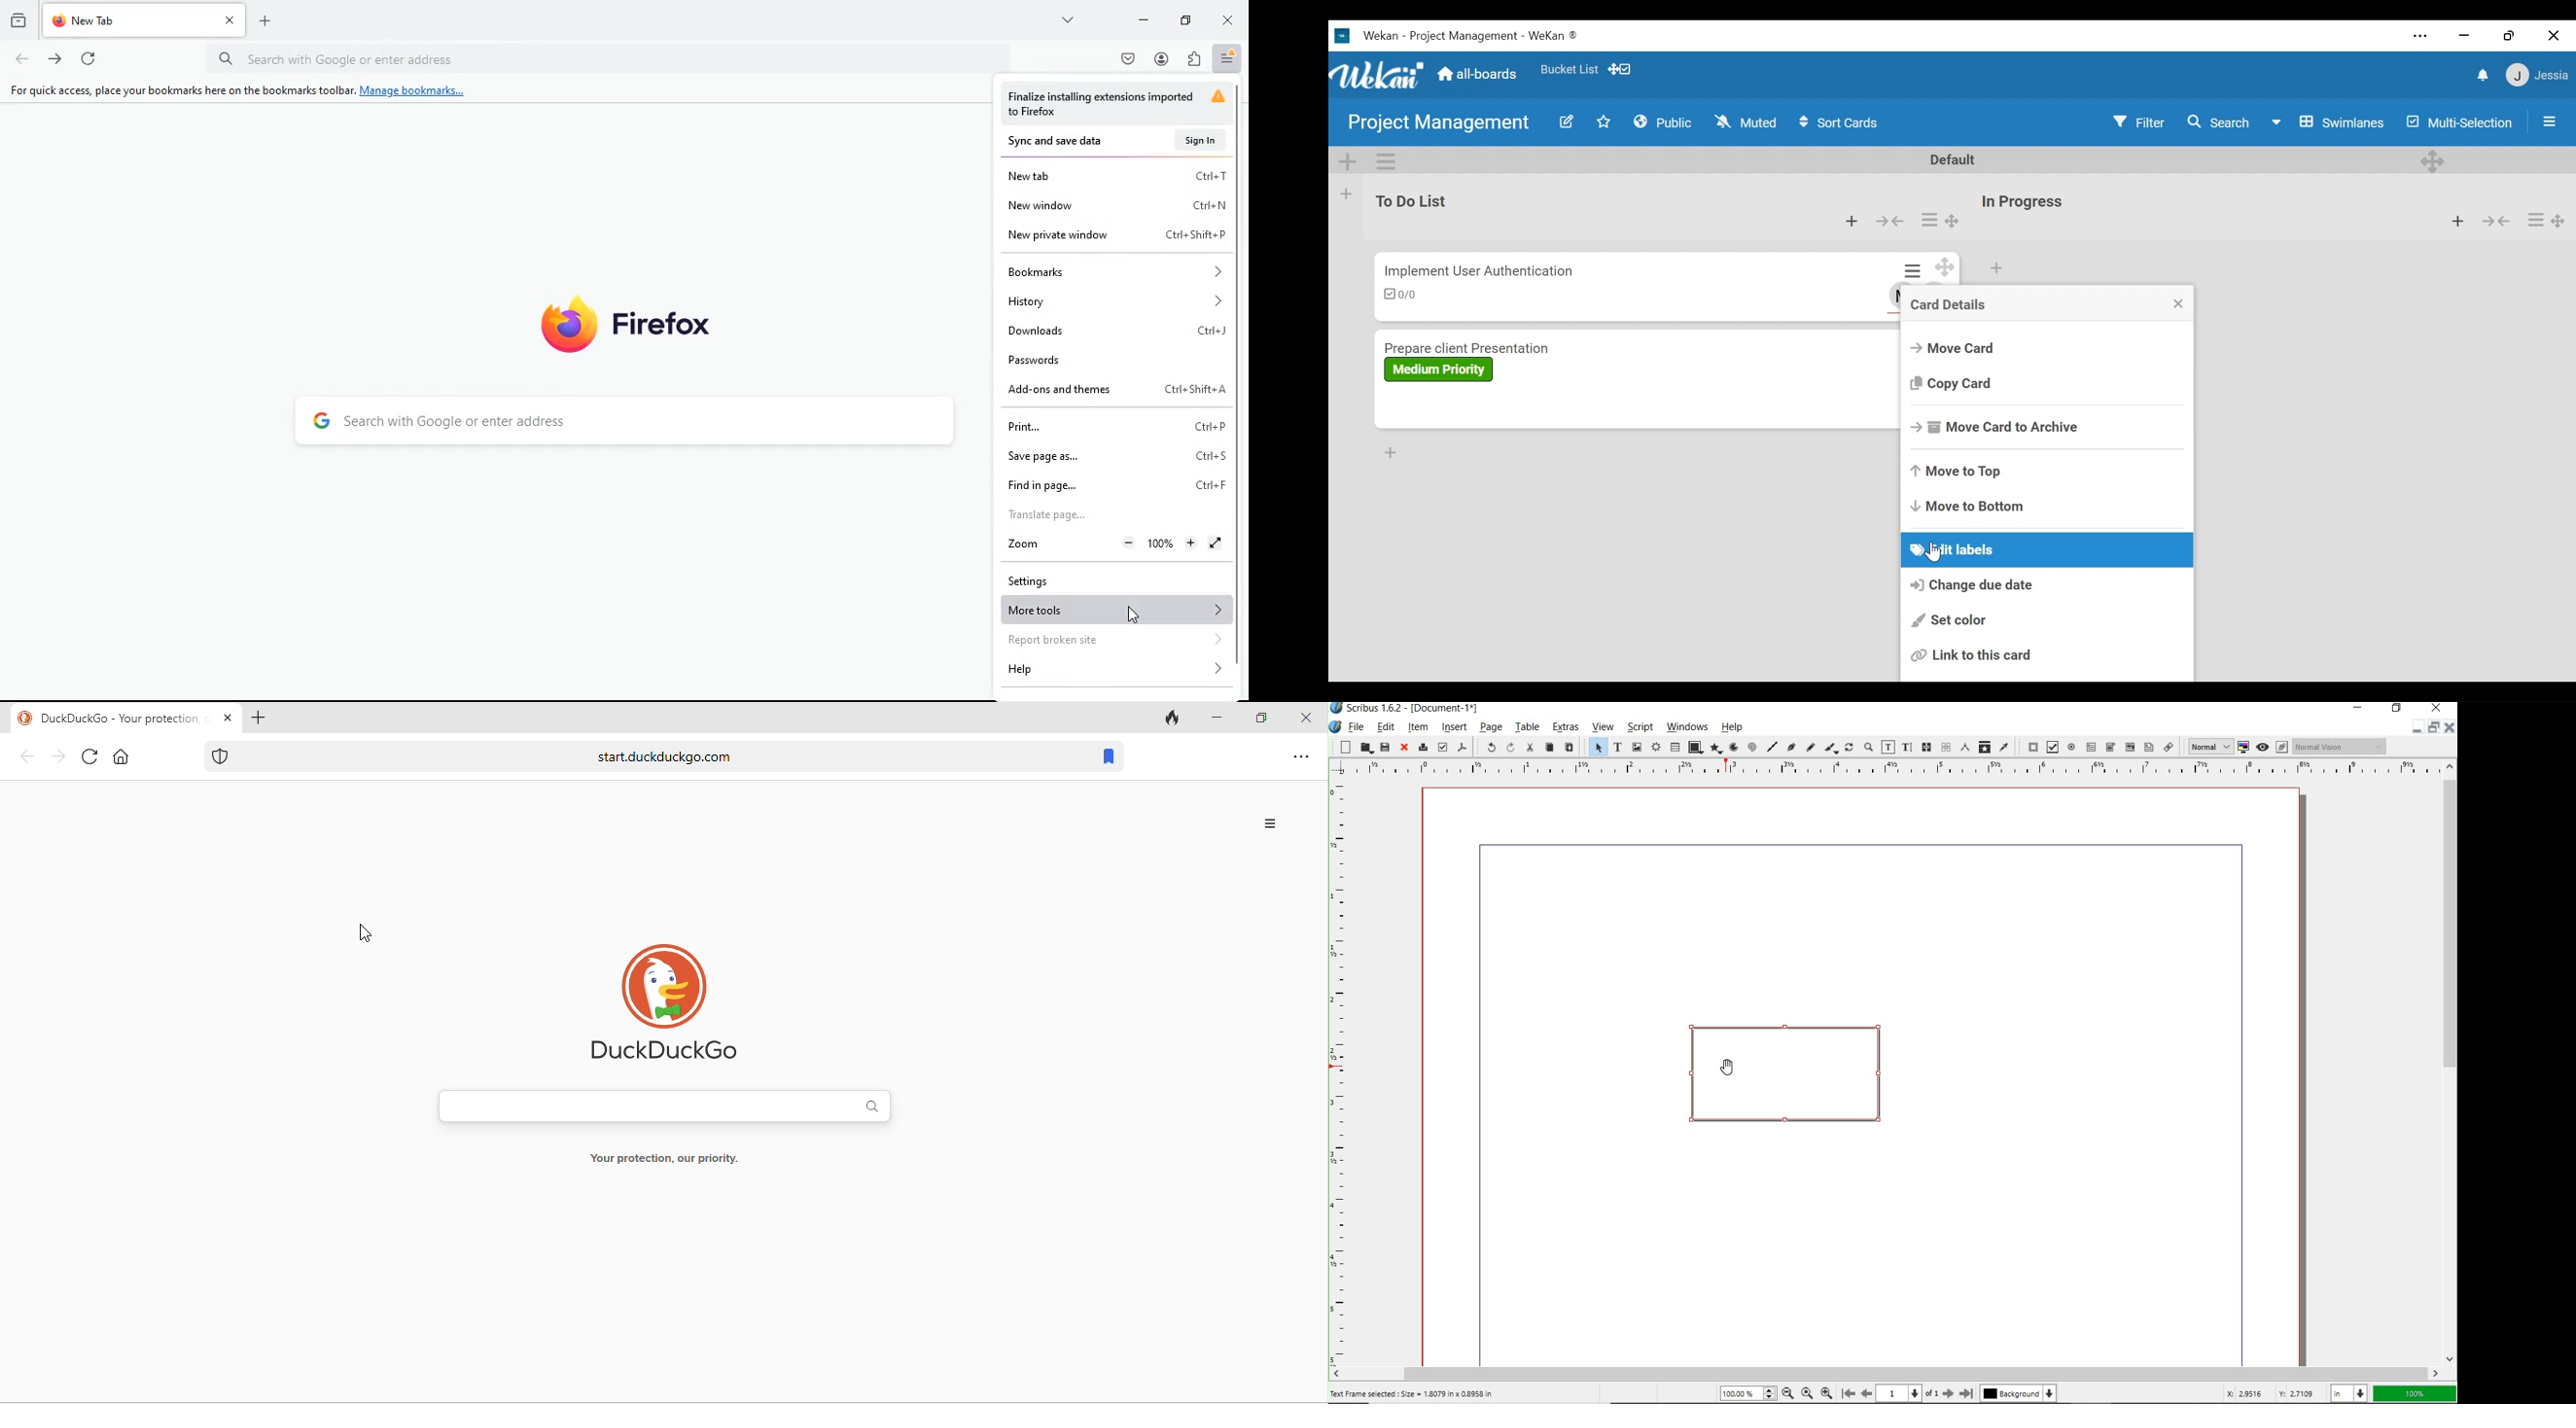 Image resolution: width=2576 pixels, height=1428 pixels. What do you see at coordinates (1490, 729) in the screenshot?
I see `page` at bounding box center [1490, 729].